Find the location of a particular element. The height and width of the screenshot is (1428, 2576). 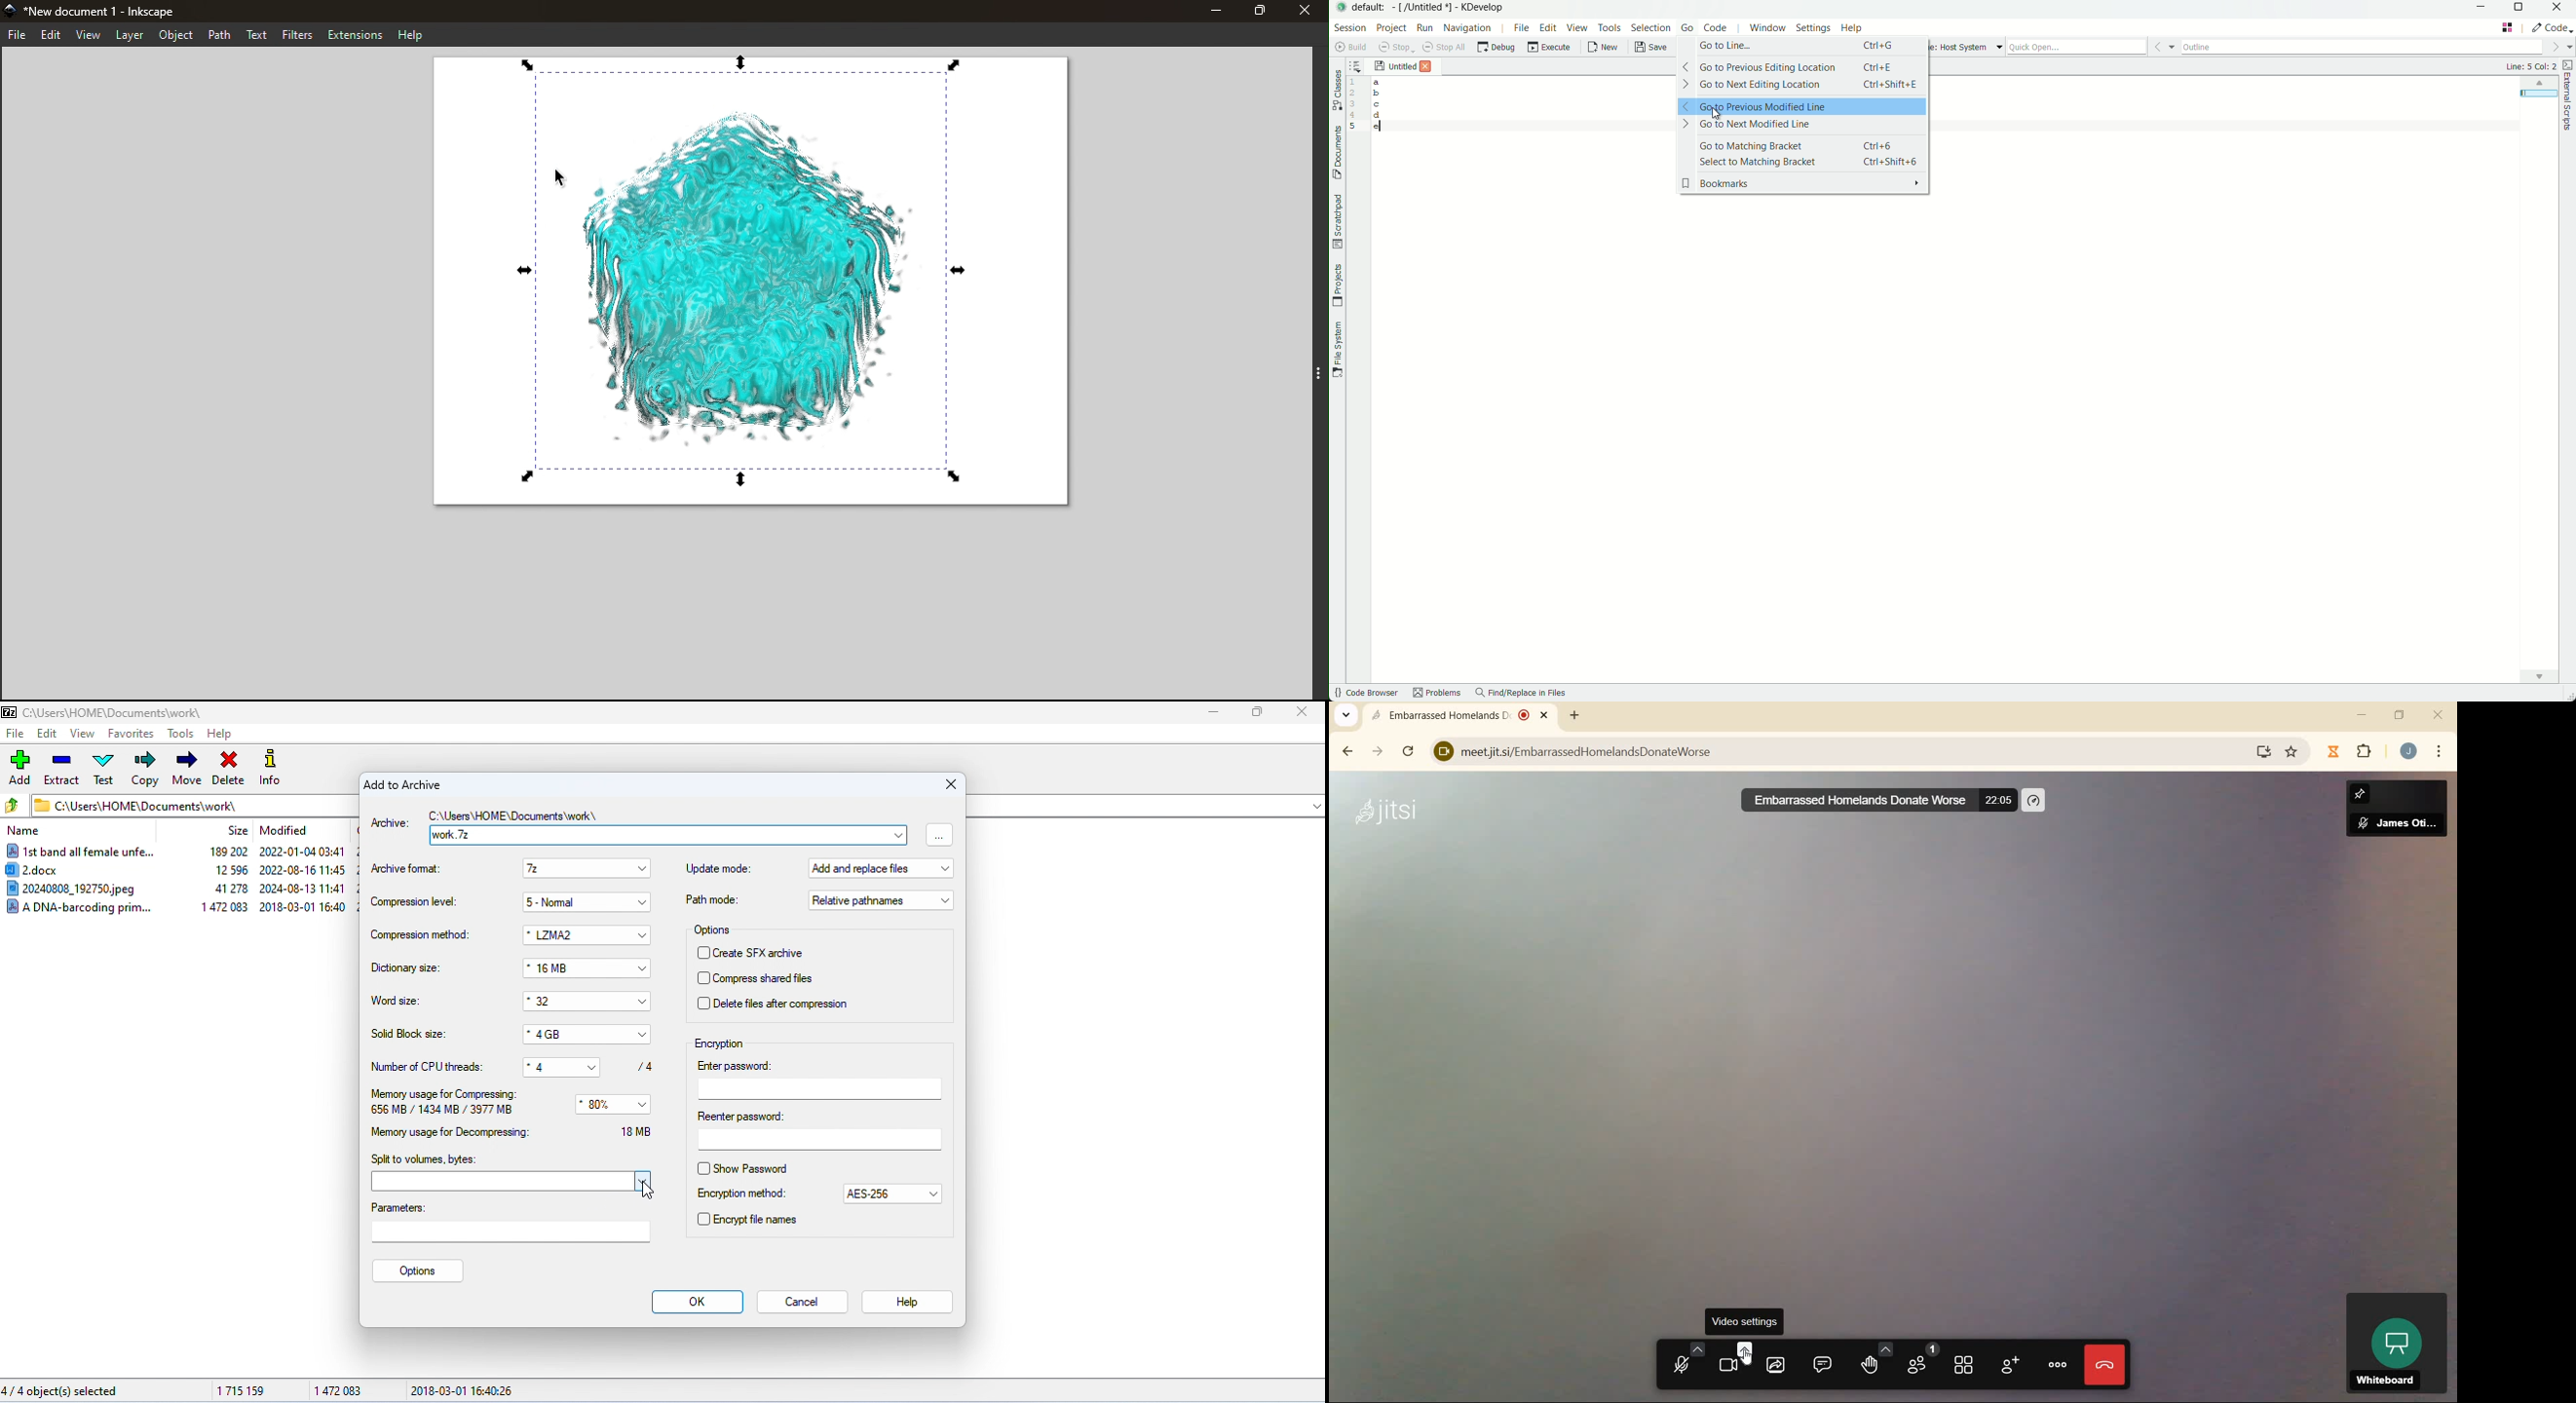

Cursor is located at coordinates (558, 180).